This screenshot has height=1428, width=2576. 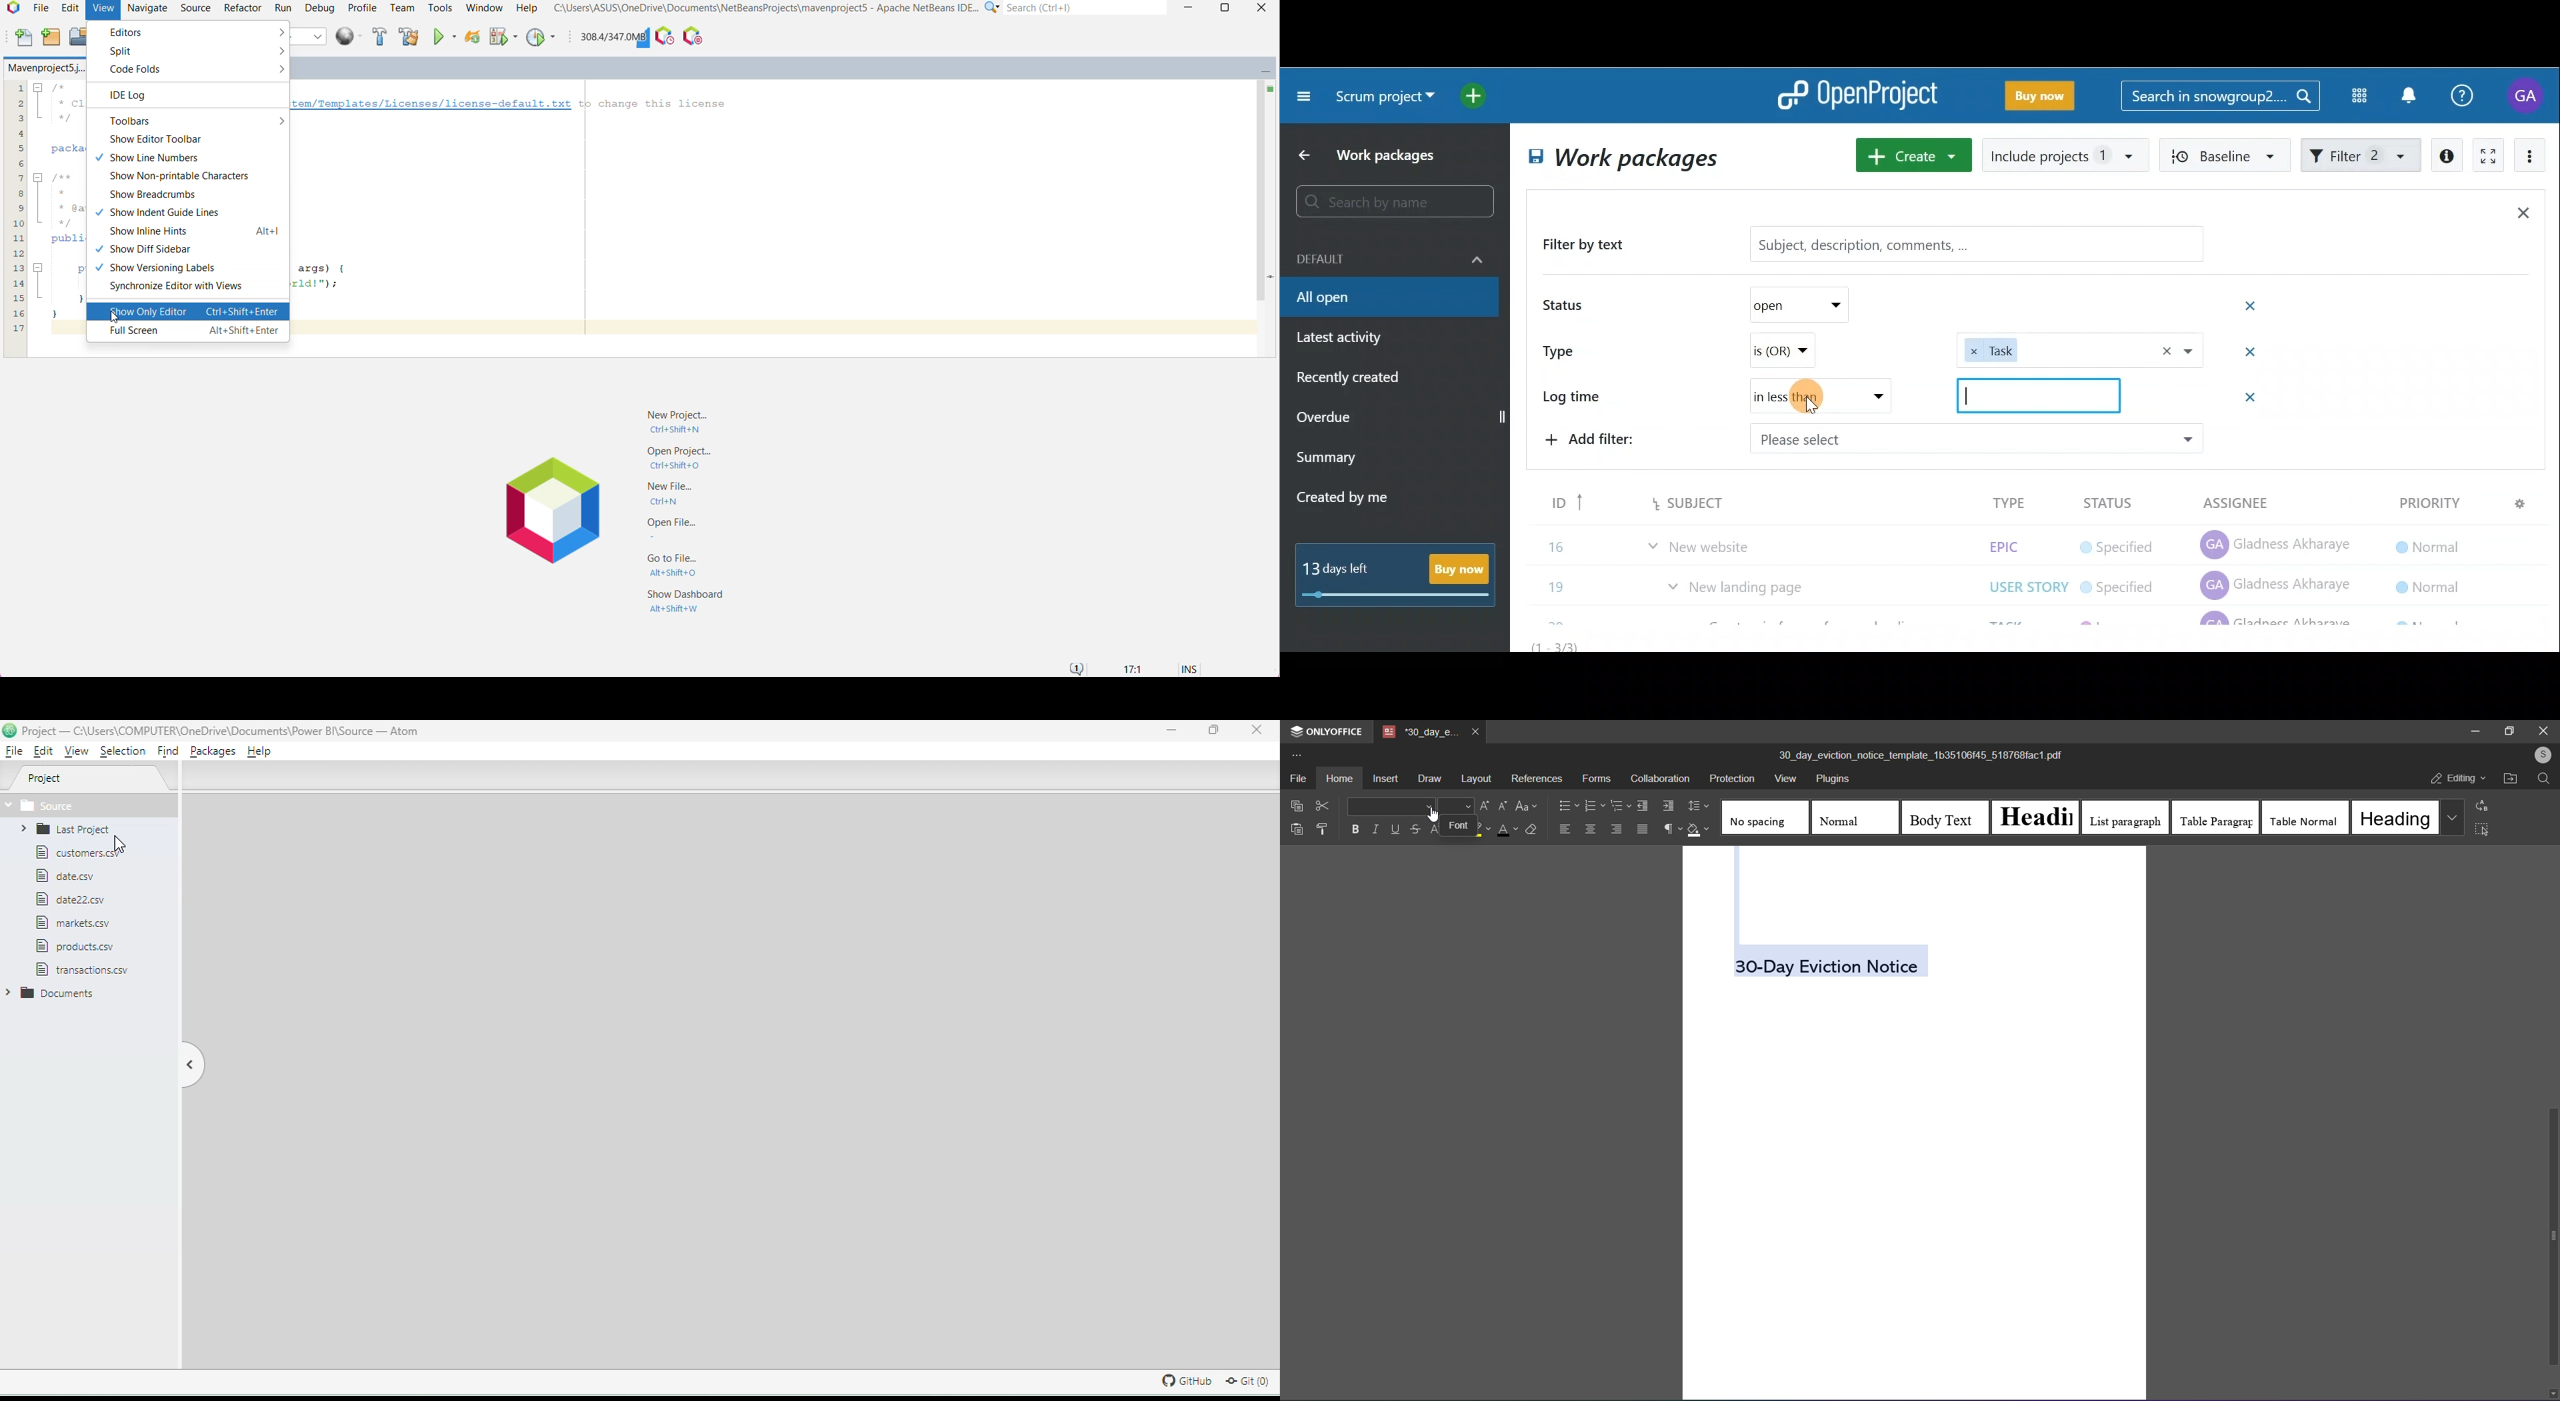 What do you see at coordinates (1297, 753) in the screenshot?
I see `more` at bounding box center [1297, 753].